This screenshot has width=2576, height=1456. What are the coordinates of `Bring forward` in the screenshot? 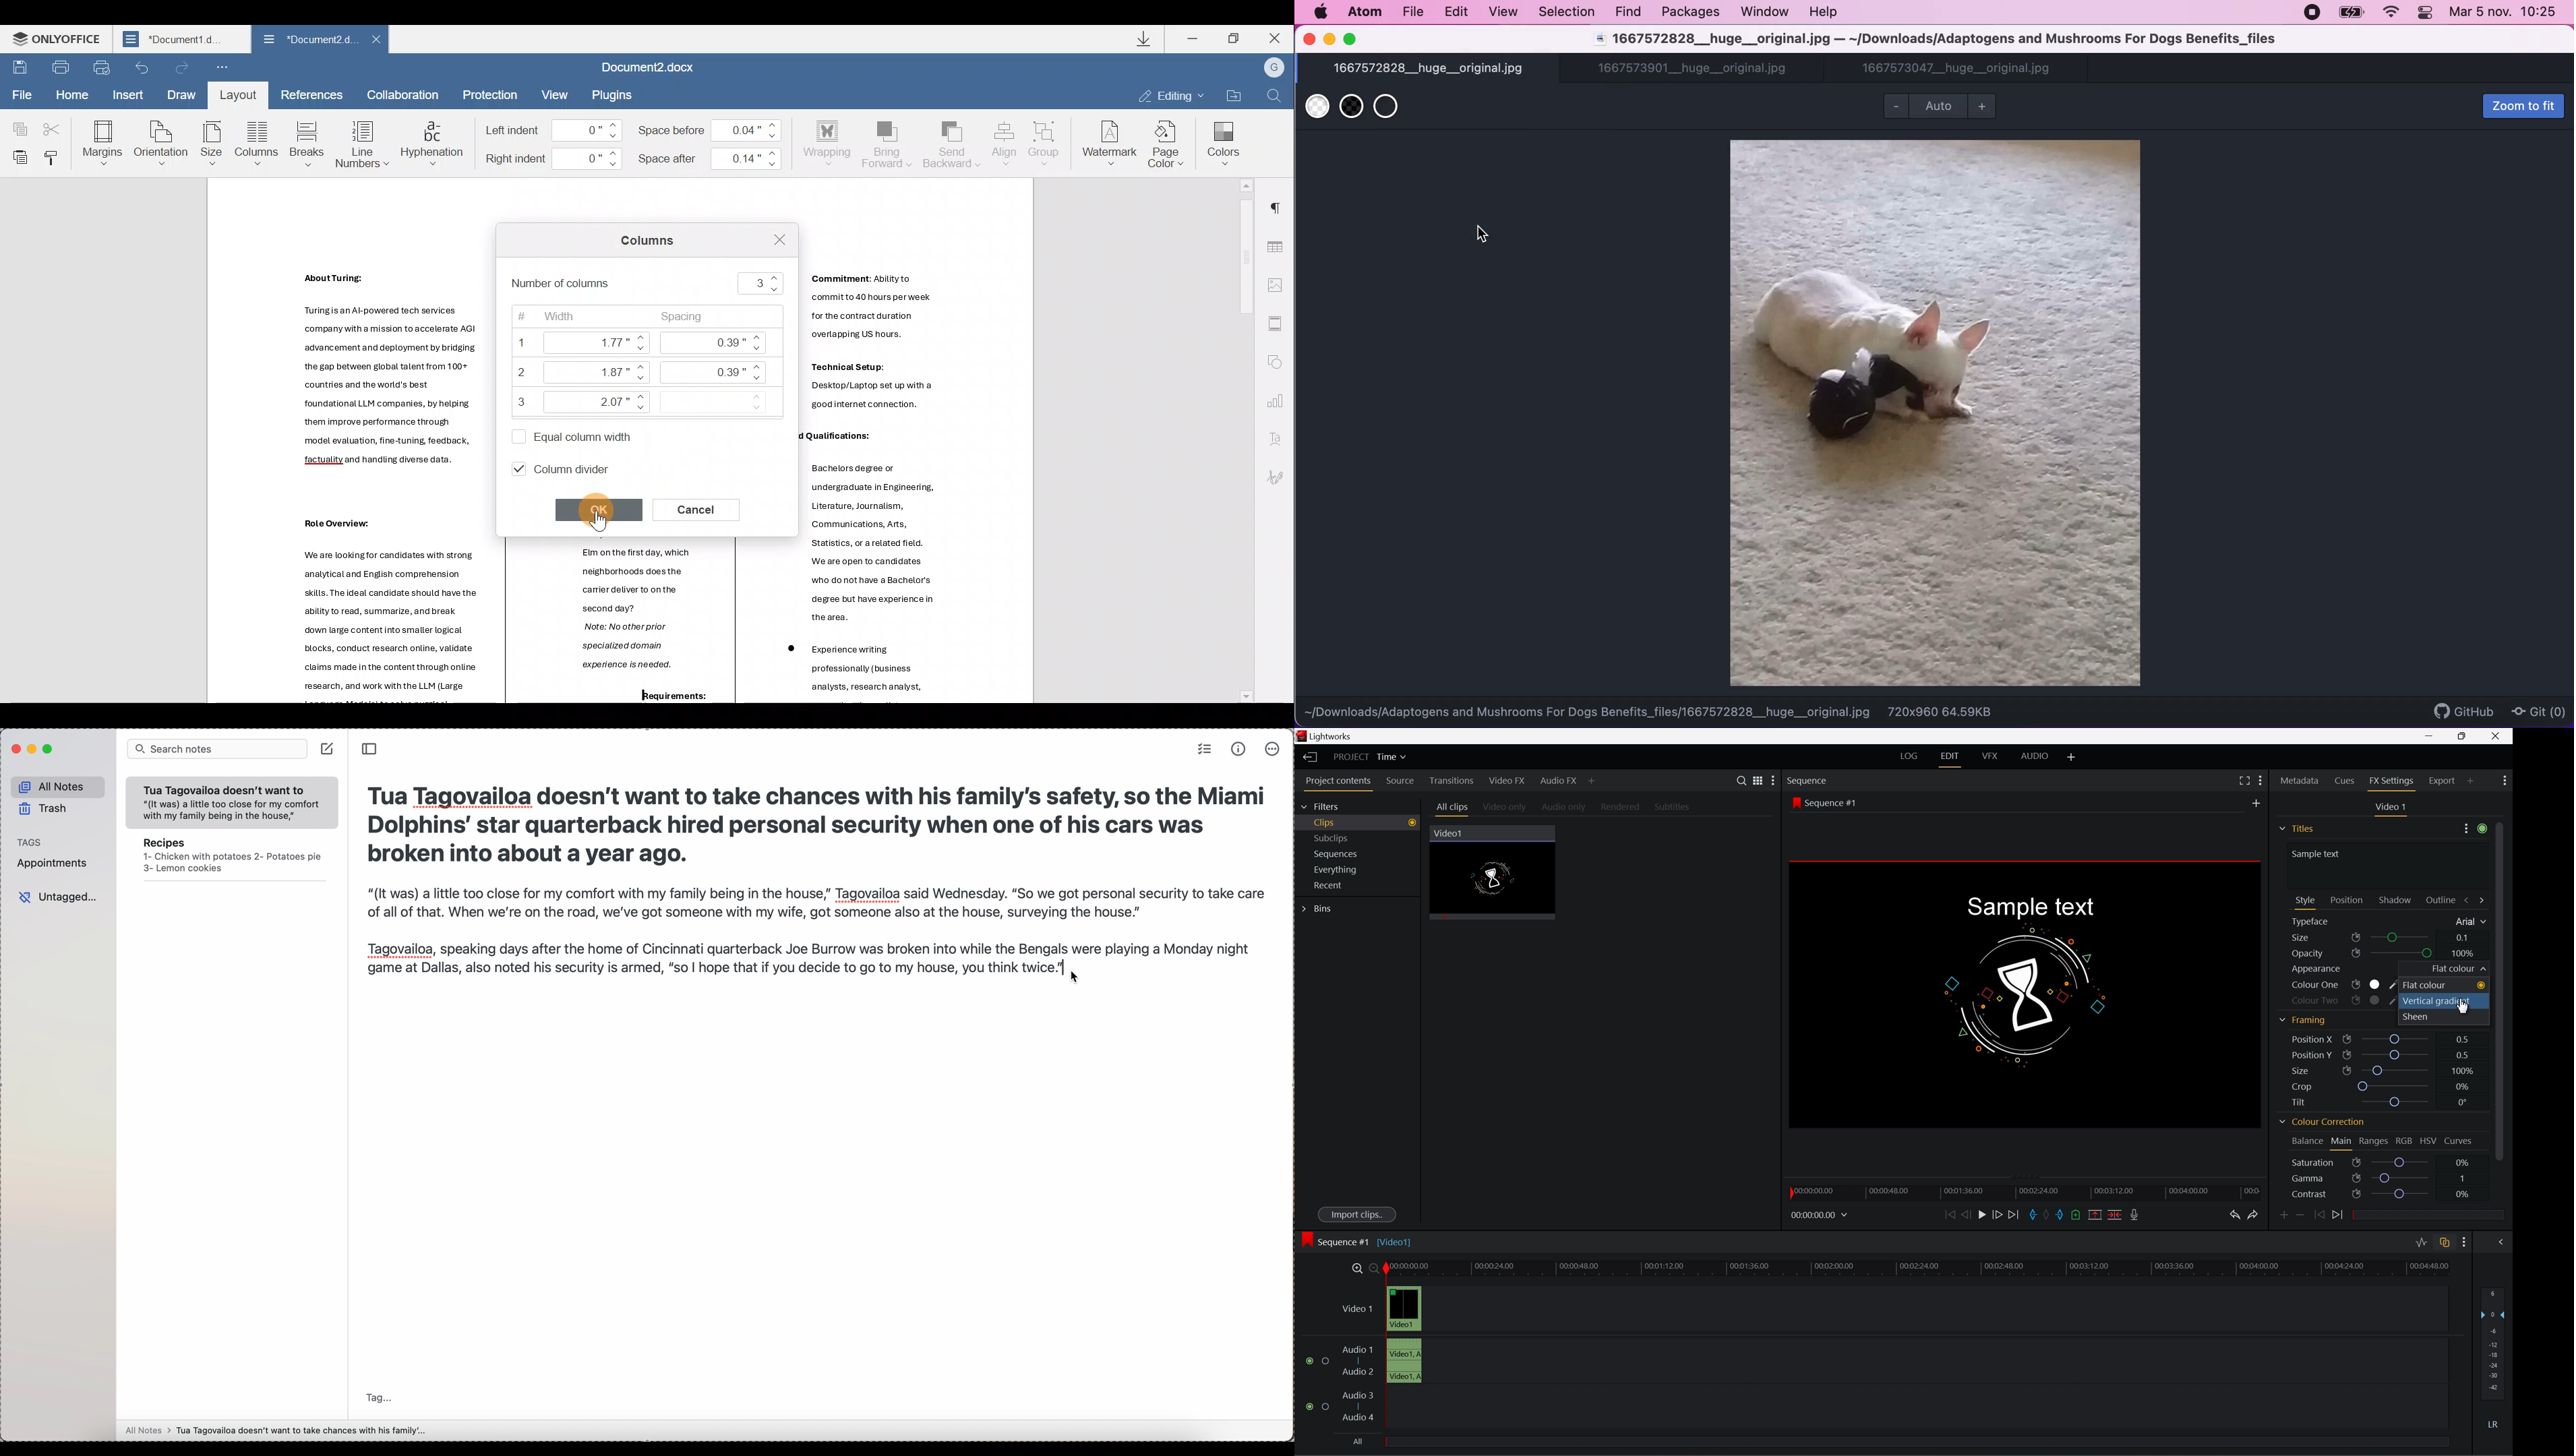 It's located at (887, 142).